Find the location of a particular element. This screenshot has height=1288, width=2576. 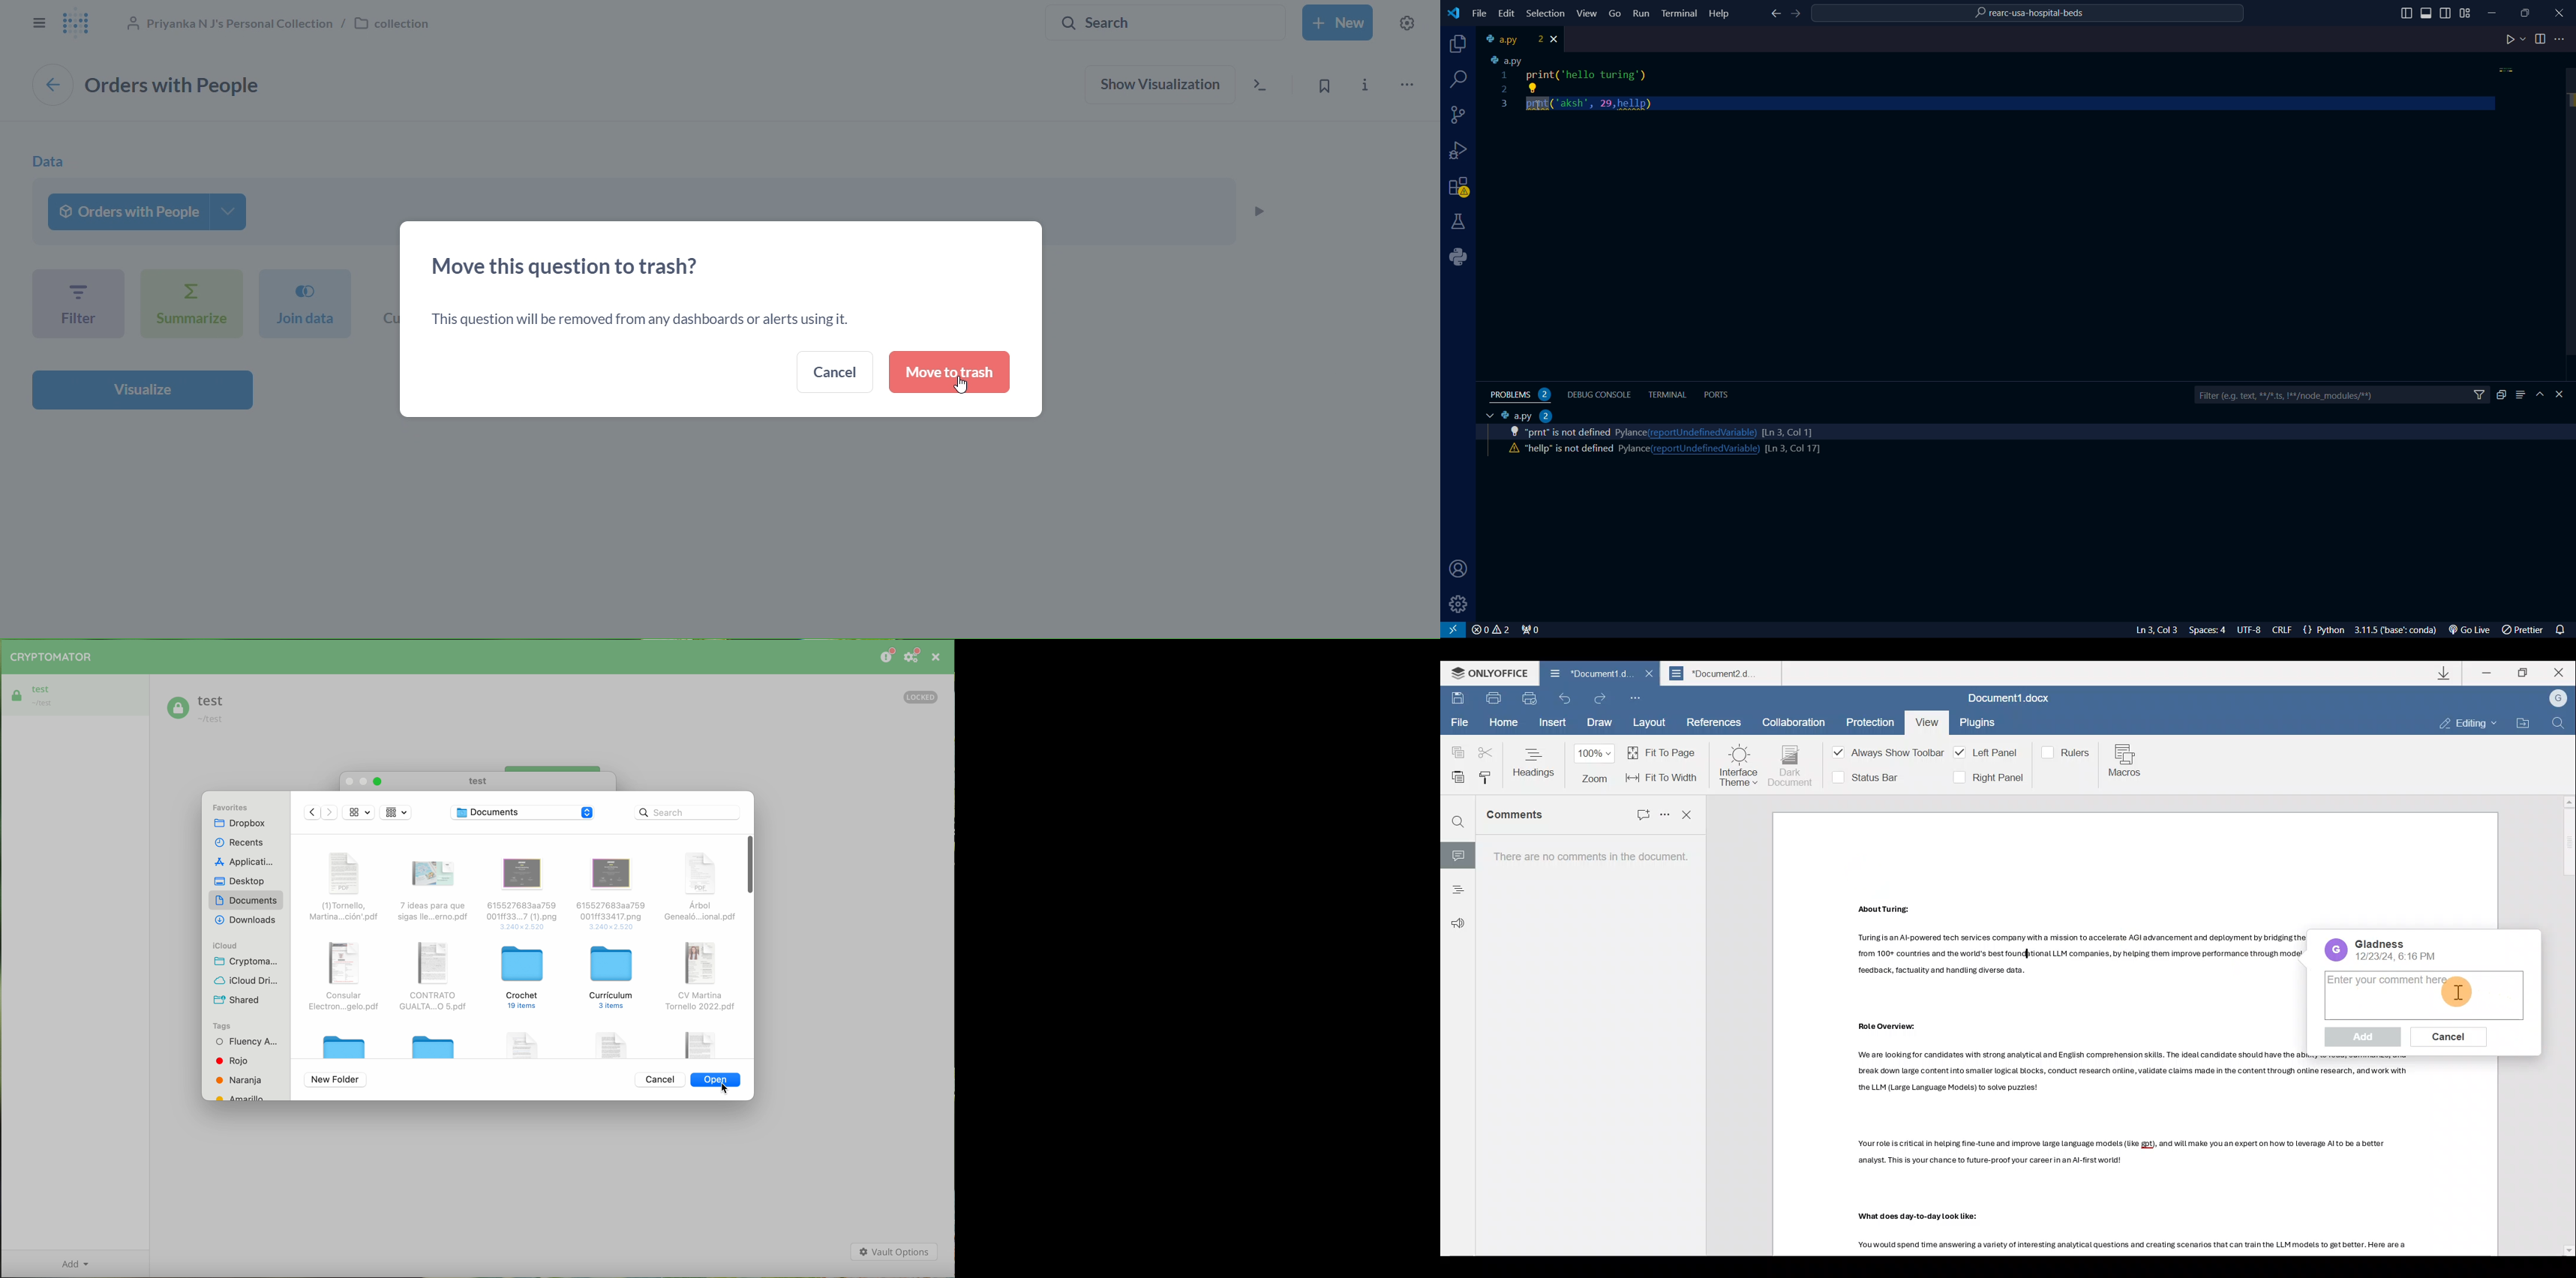

3.1.5 is located at coordinates (2400, 630).